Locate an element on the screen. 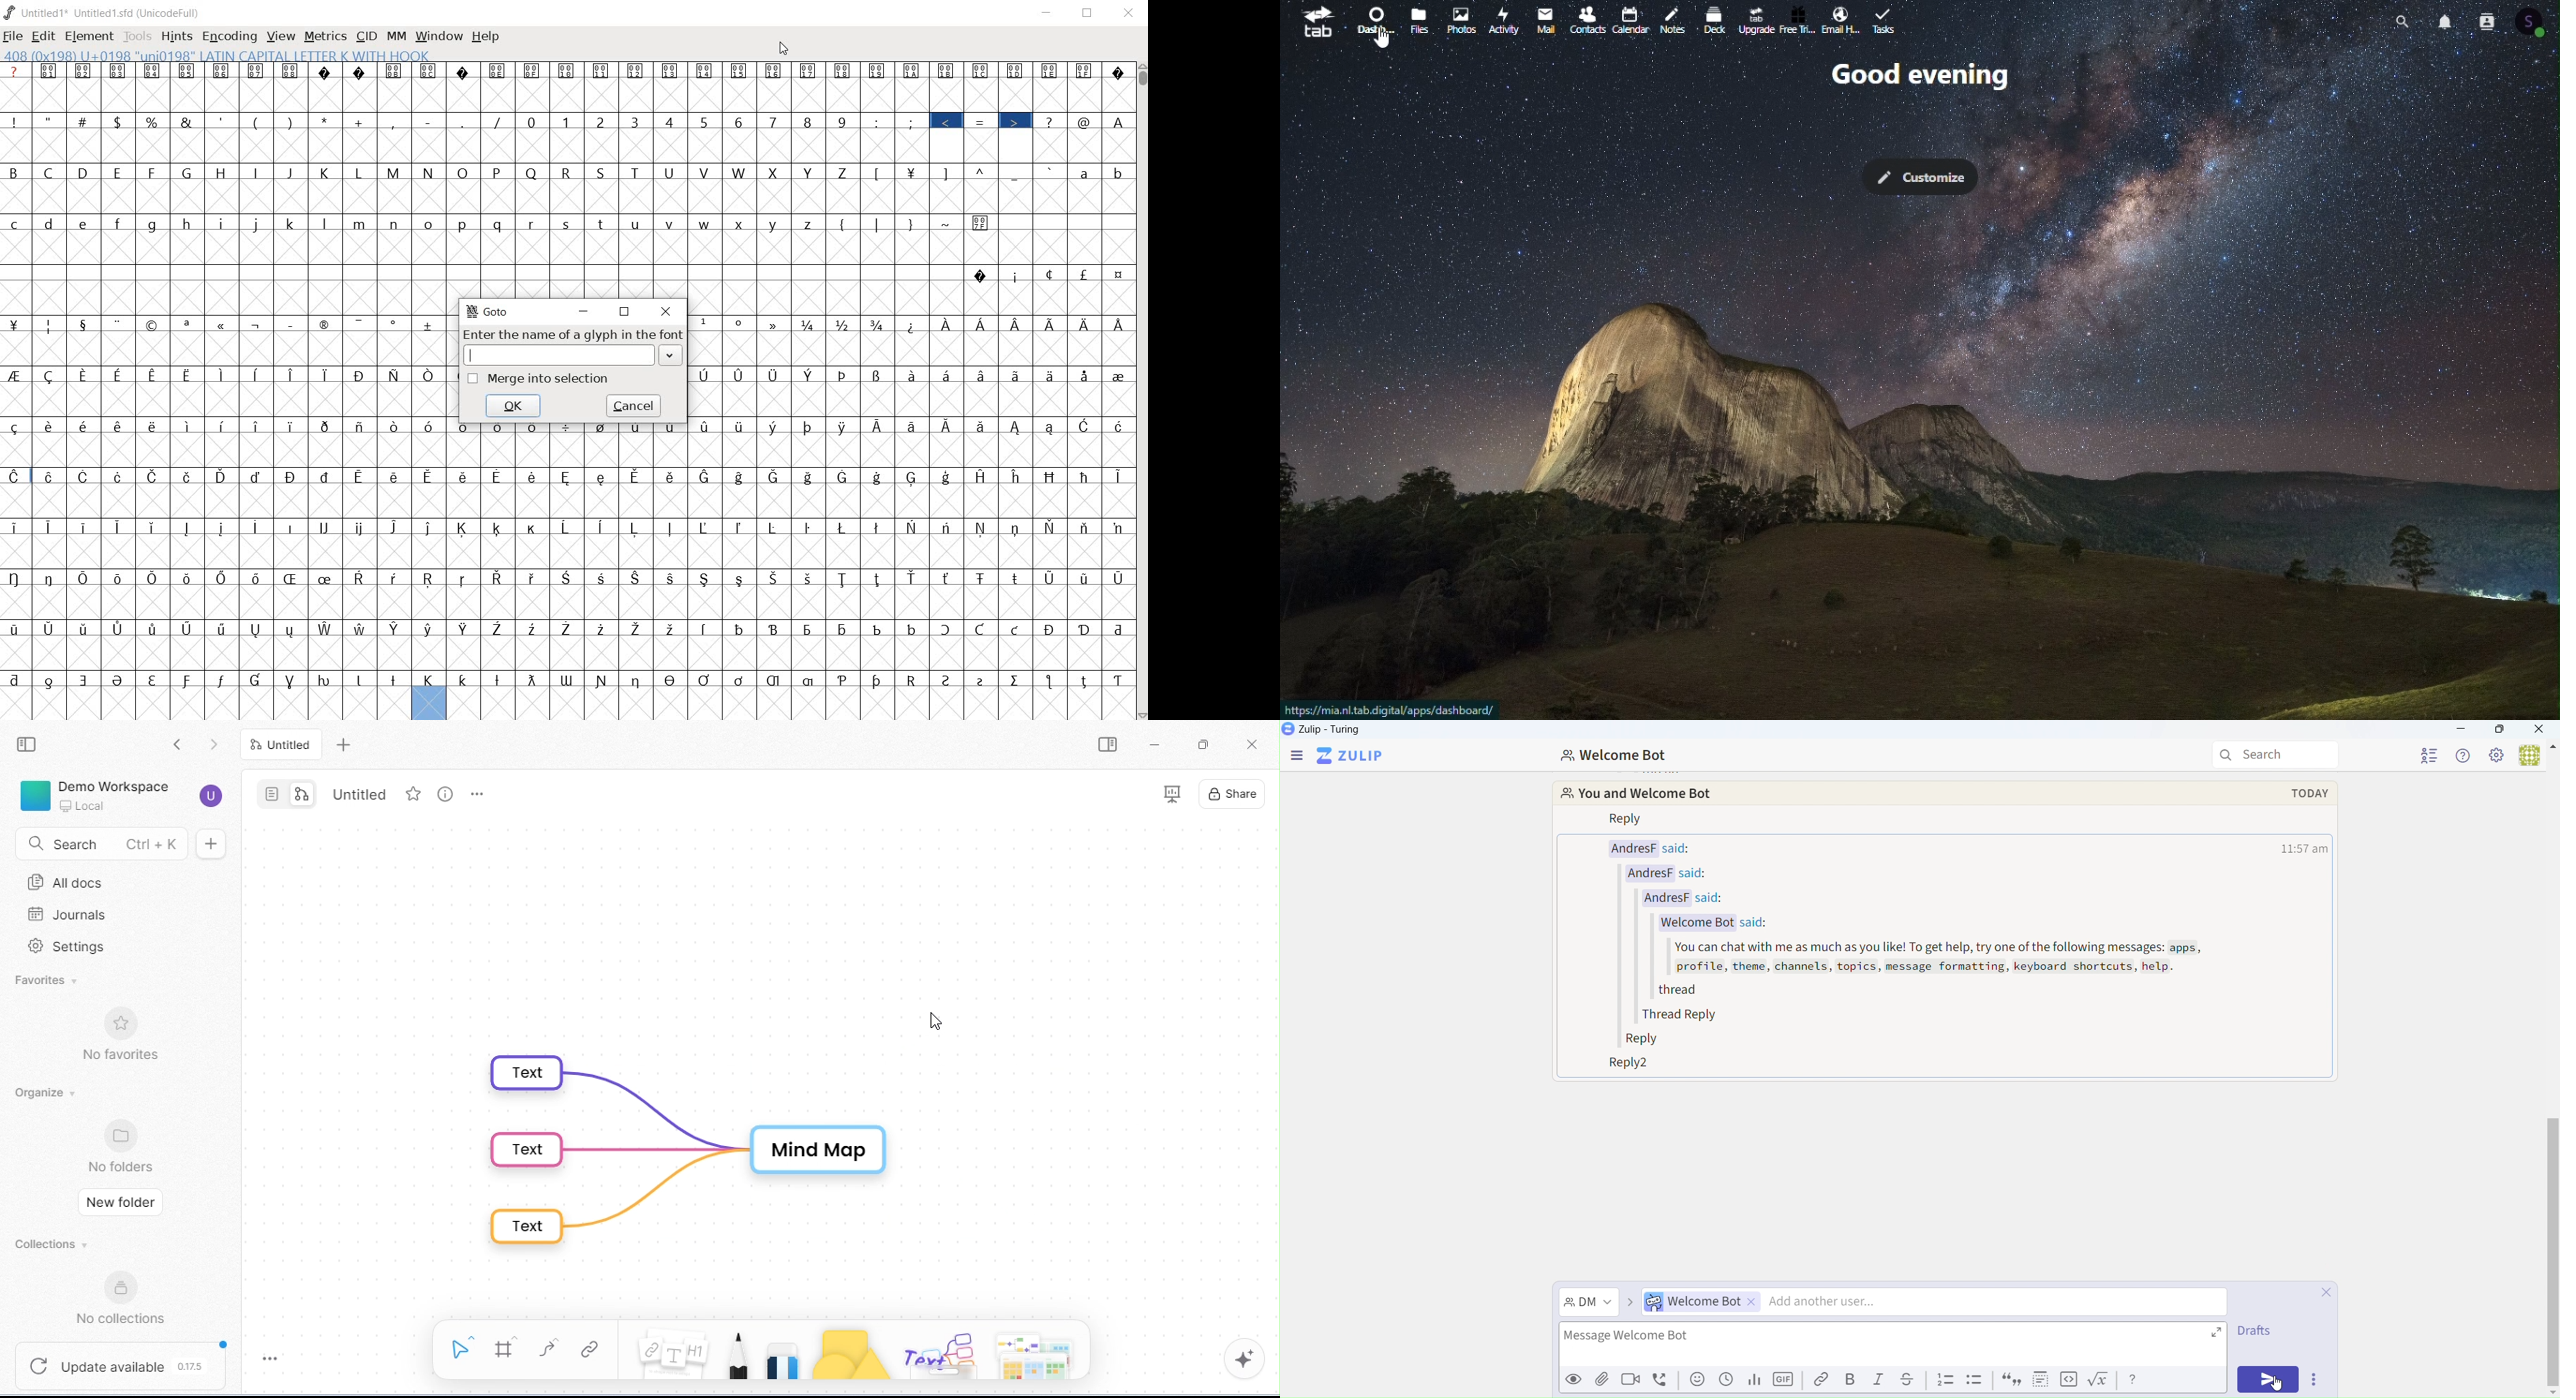 The width and height of the screenshot is (2576, 1400). symbols is located at coordinates (913, 222).